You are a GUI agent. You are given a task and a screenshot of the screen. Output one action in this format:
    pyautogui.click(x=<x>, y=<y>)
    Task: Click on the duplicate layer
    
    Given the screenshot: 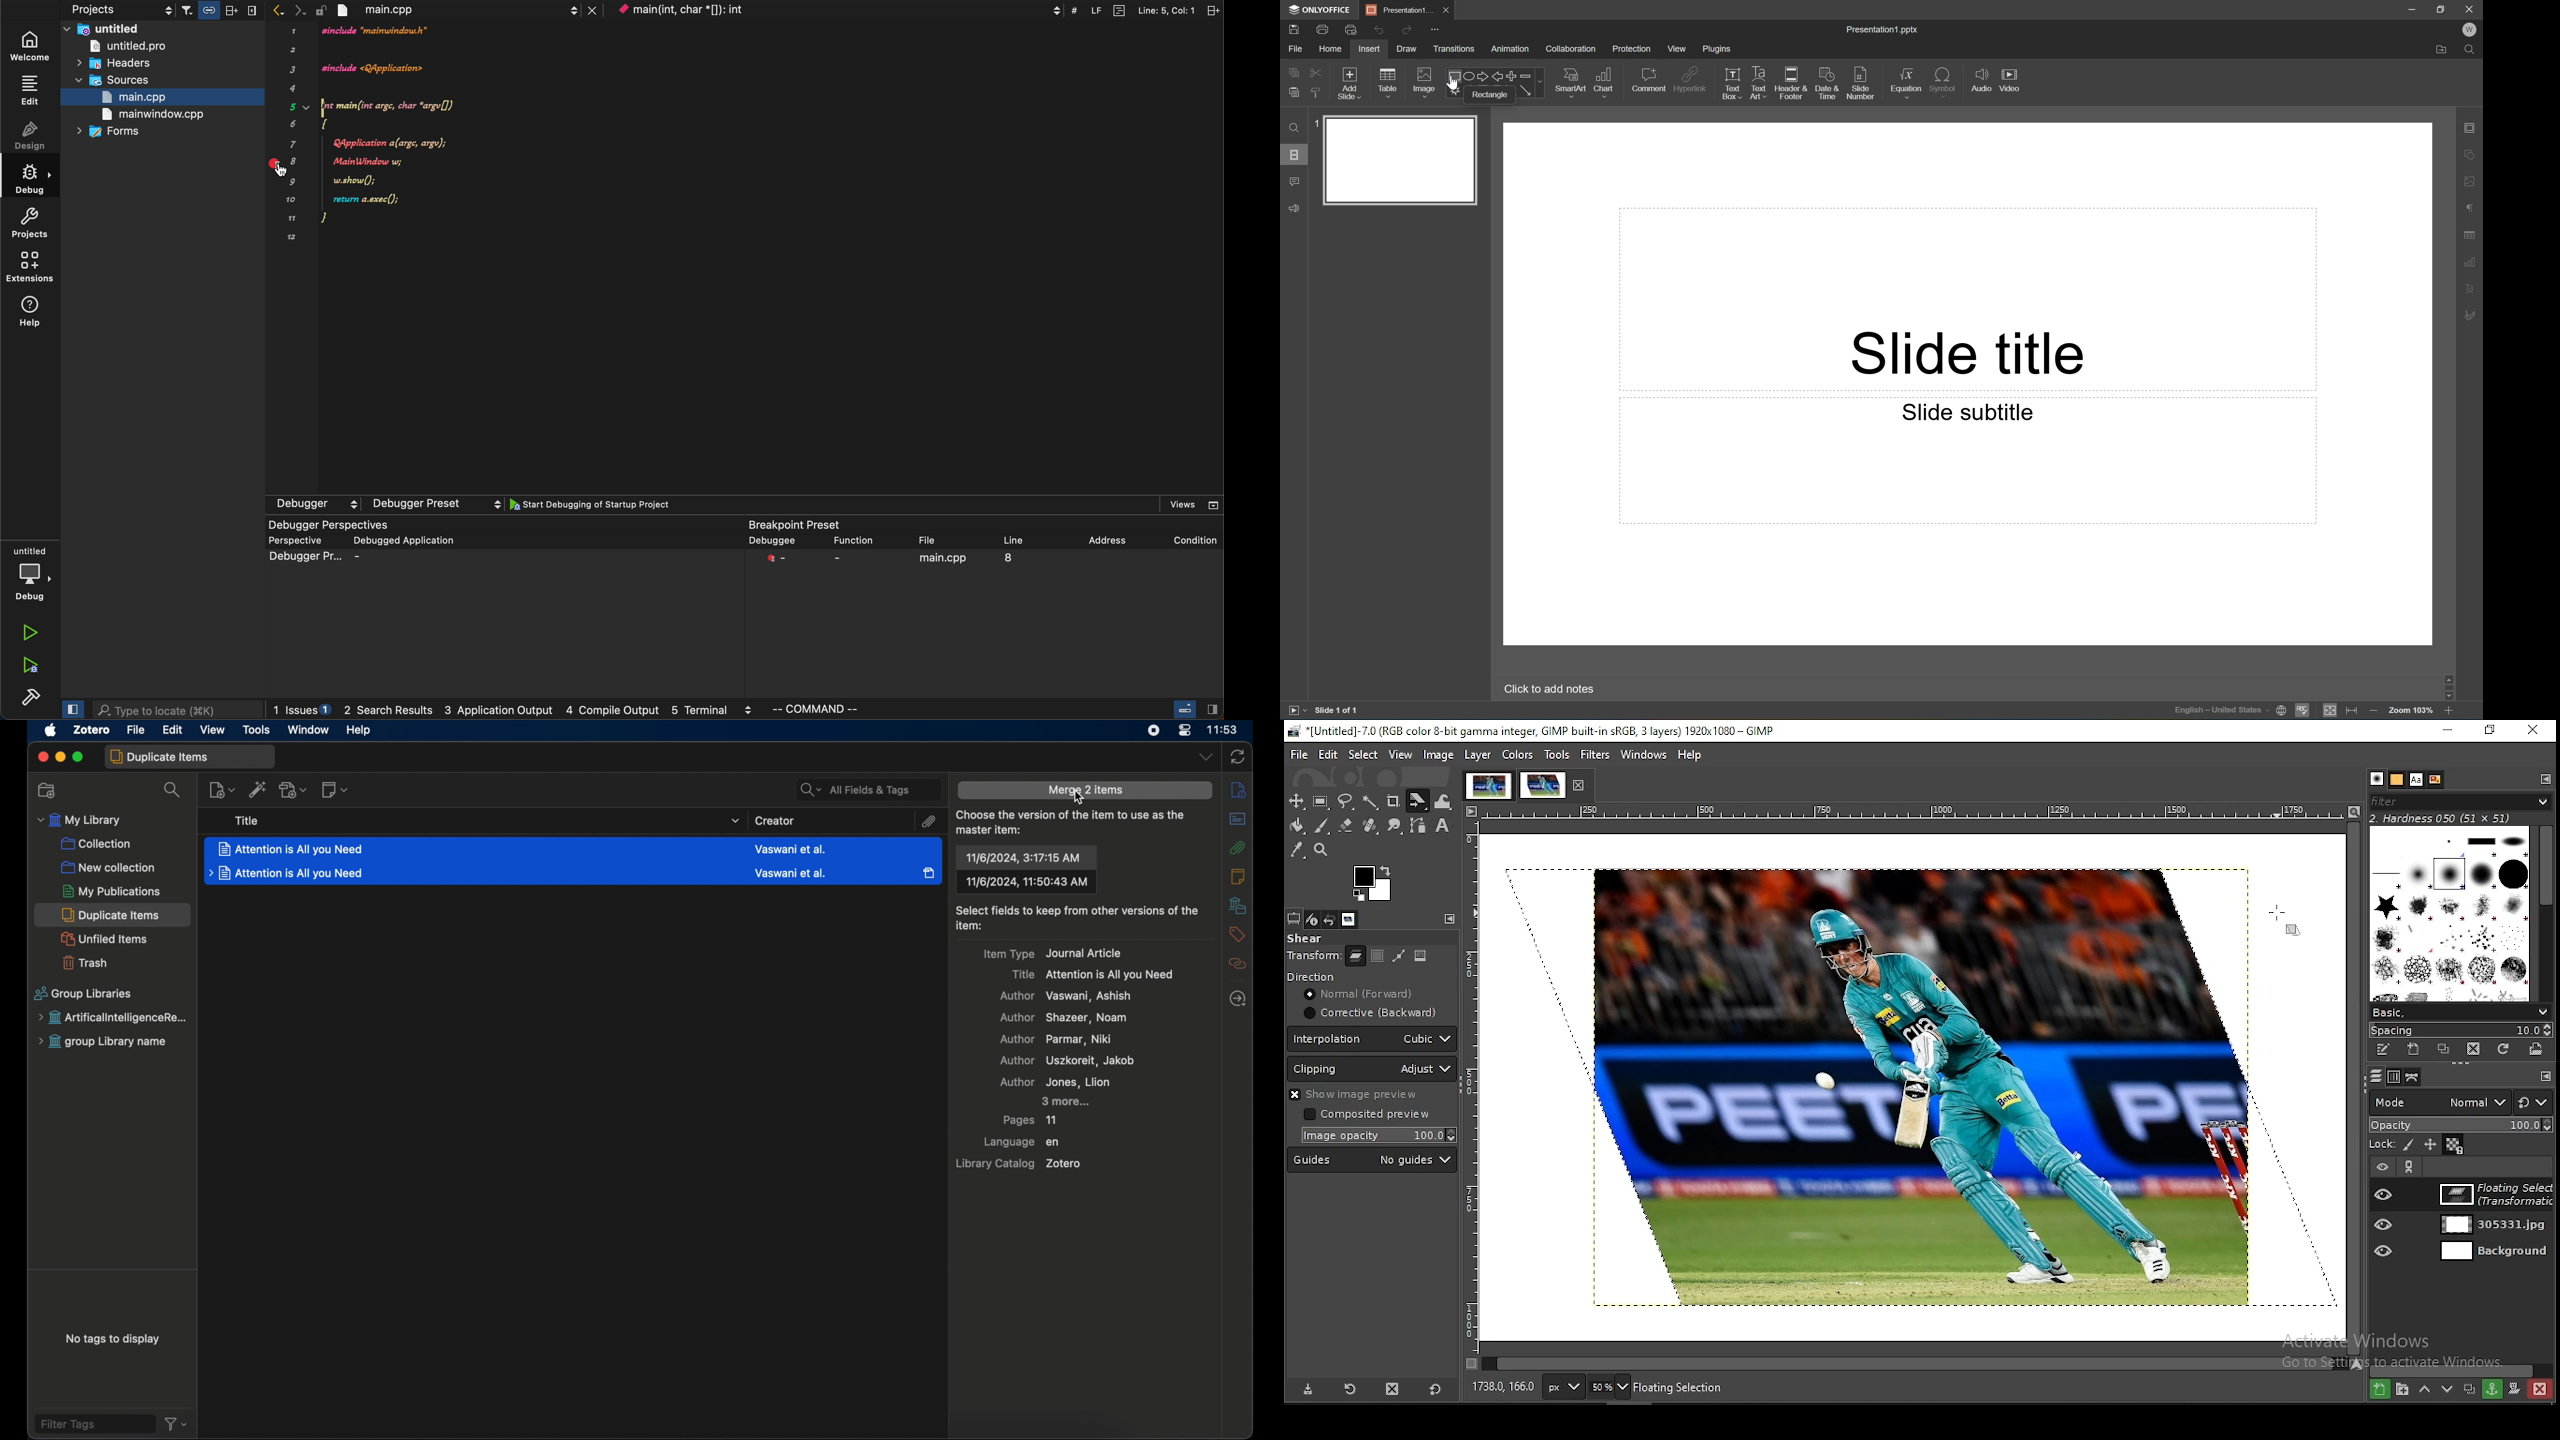 What is the action you would take?
    pyautogui.click(x=2469, y=1389)
    